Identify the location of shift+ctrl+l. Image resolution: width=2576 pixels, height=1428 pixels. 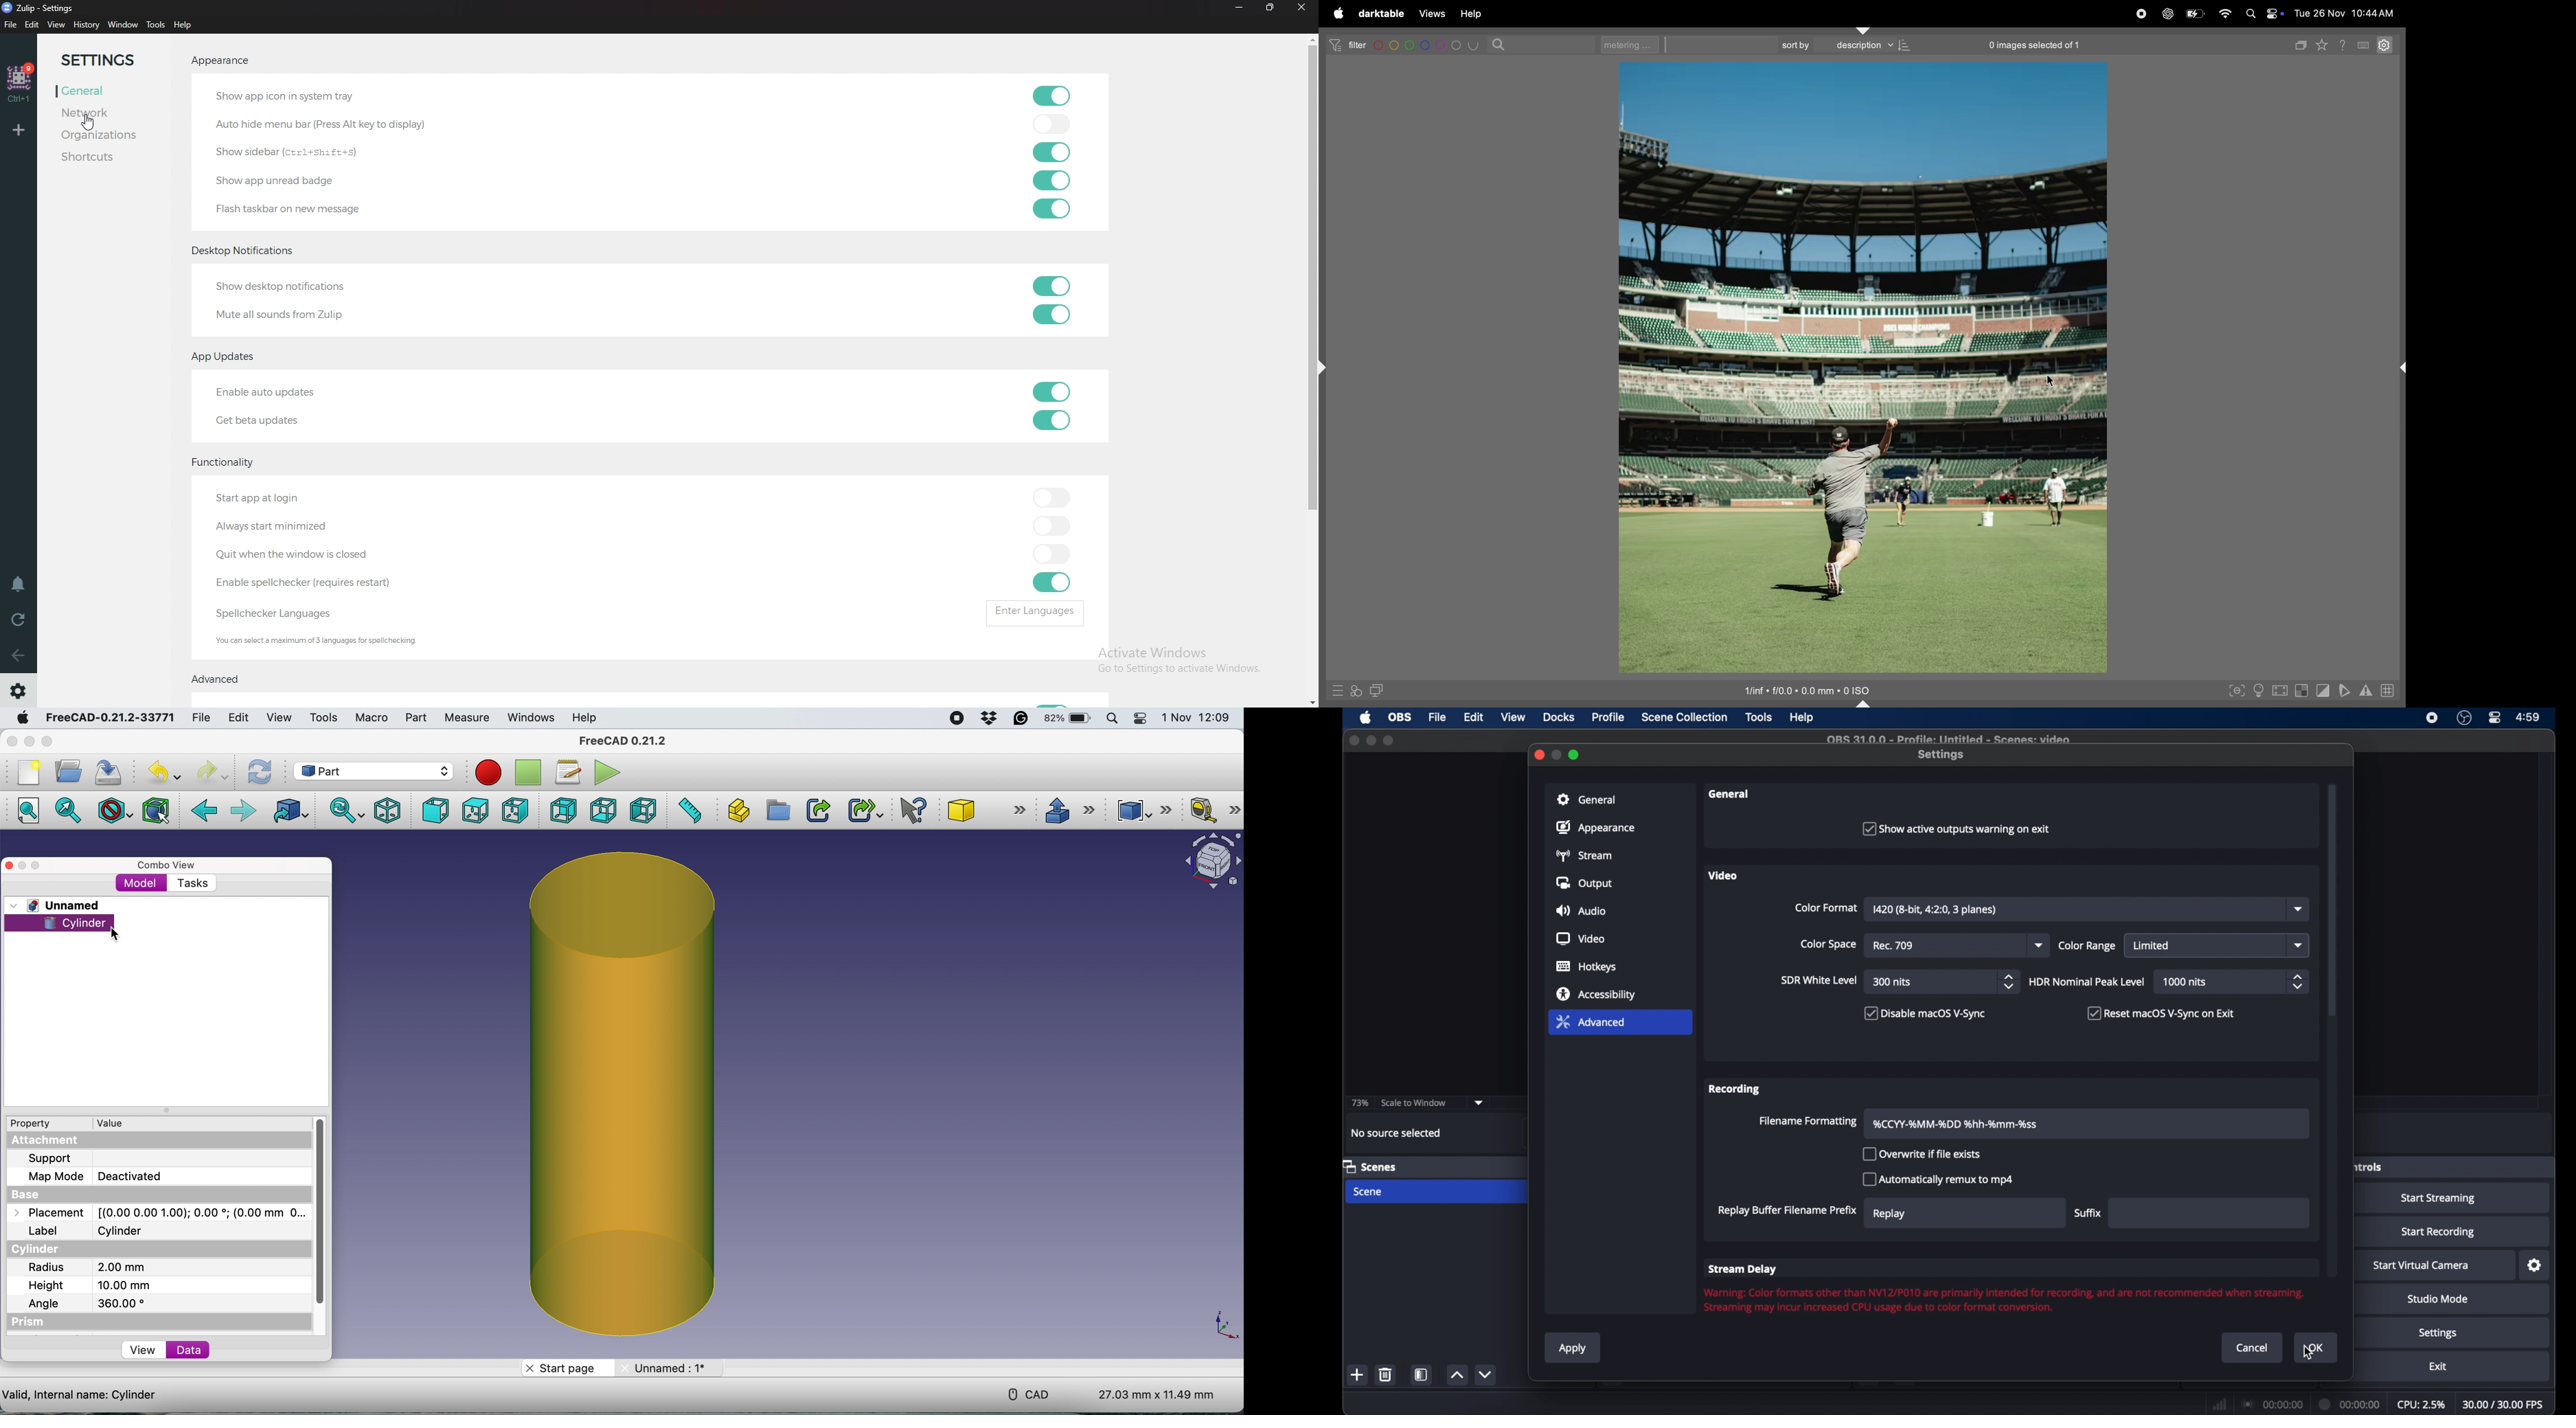
(1325, 369).